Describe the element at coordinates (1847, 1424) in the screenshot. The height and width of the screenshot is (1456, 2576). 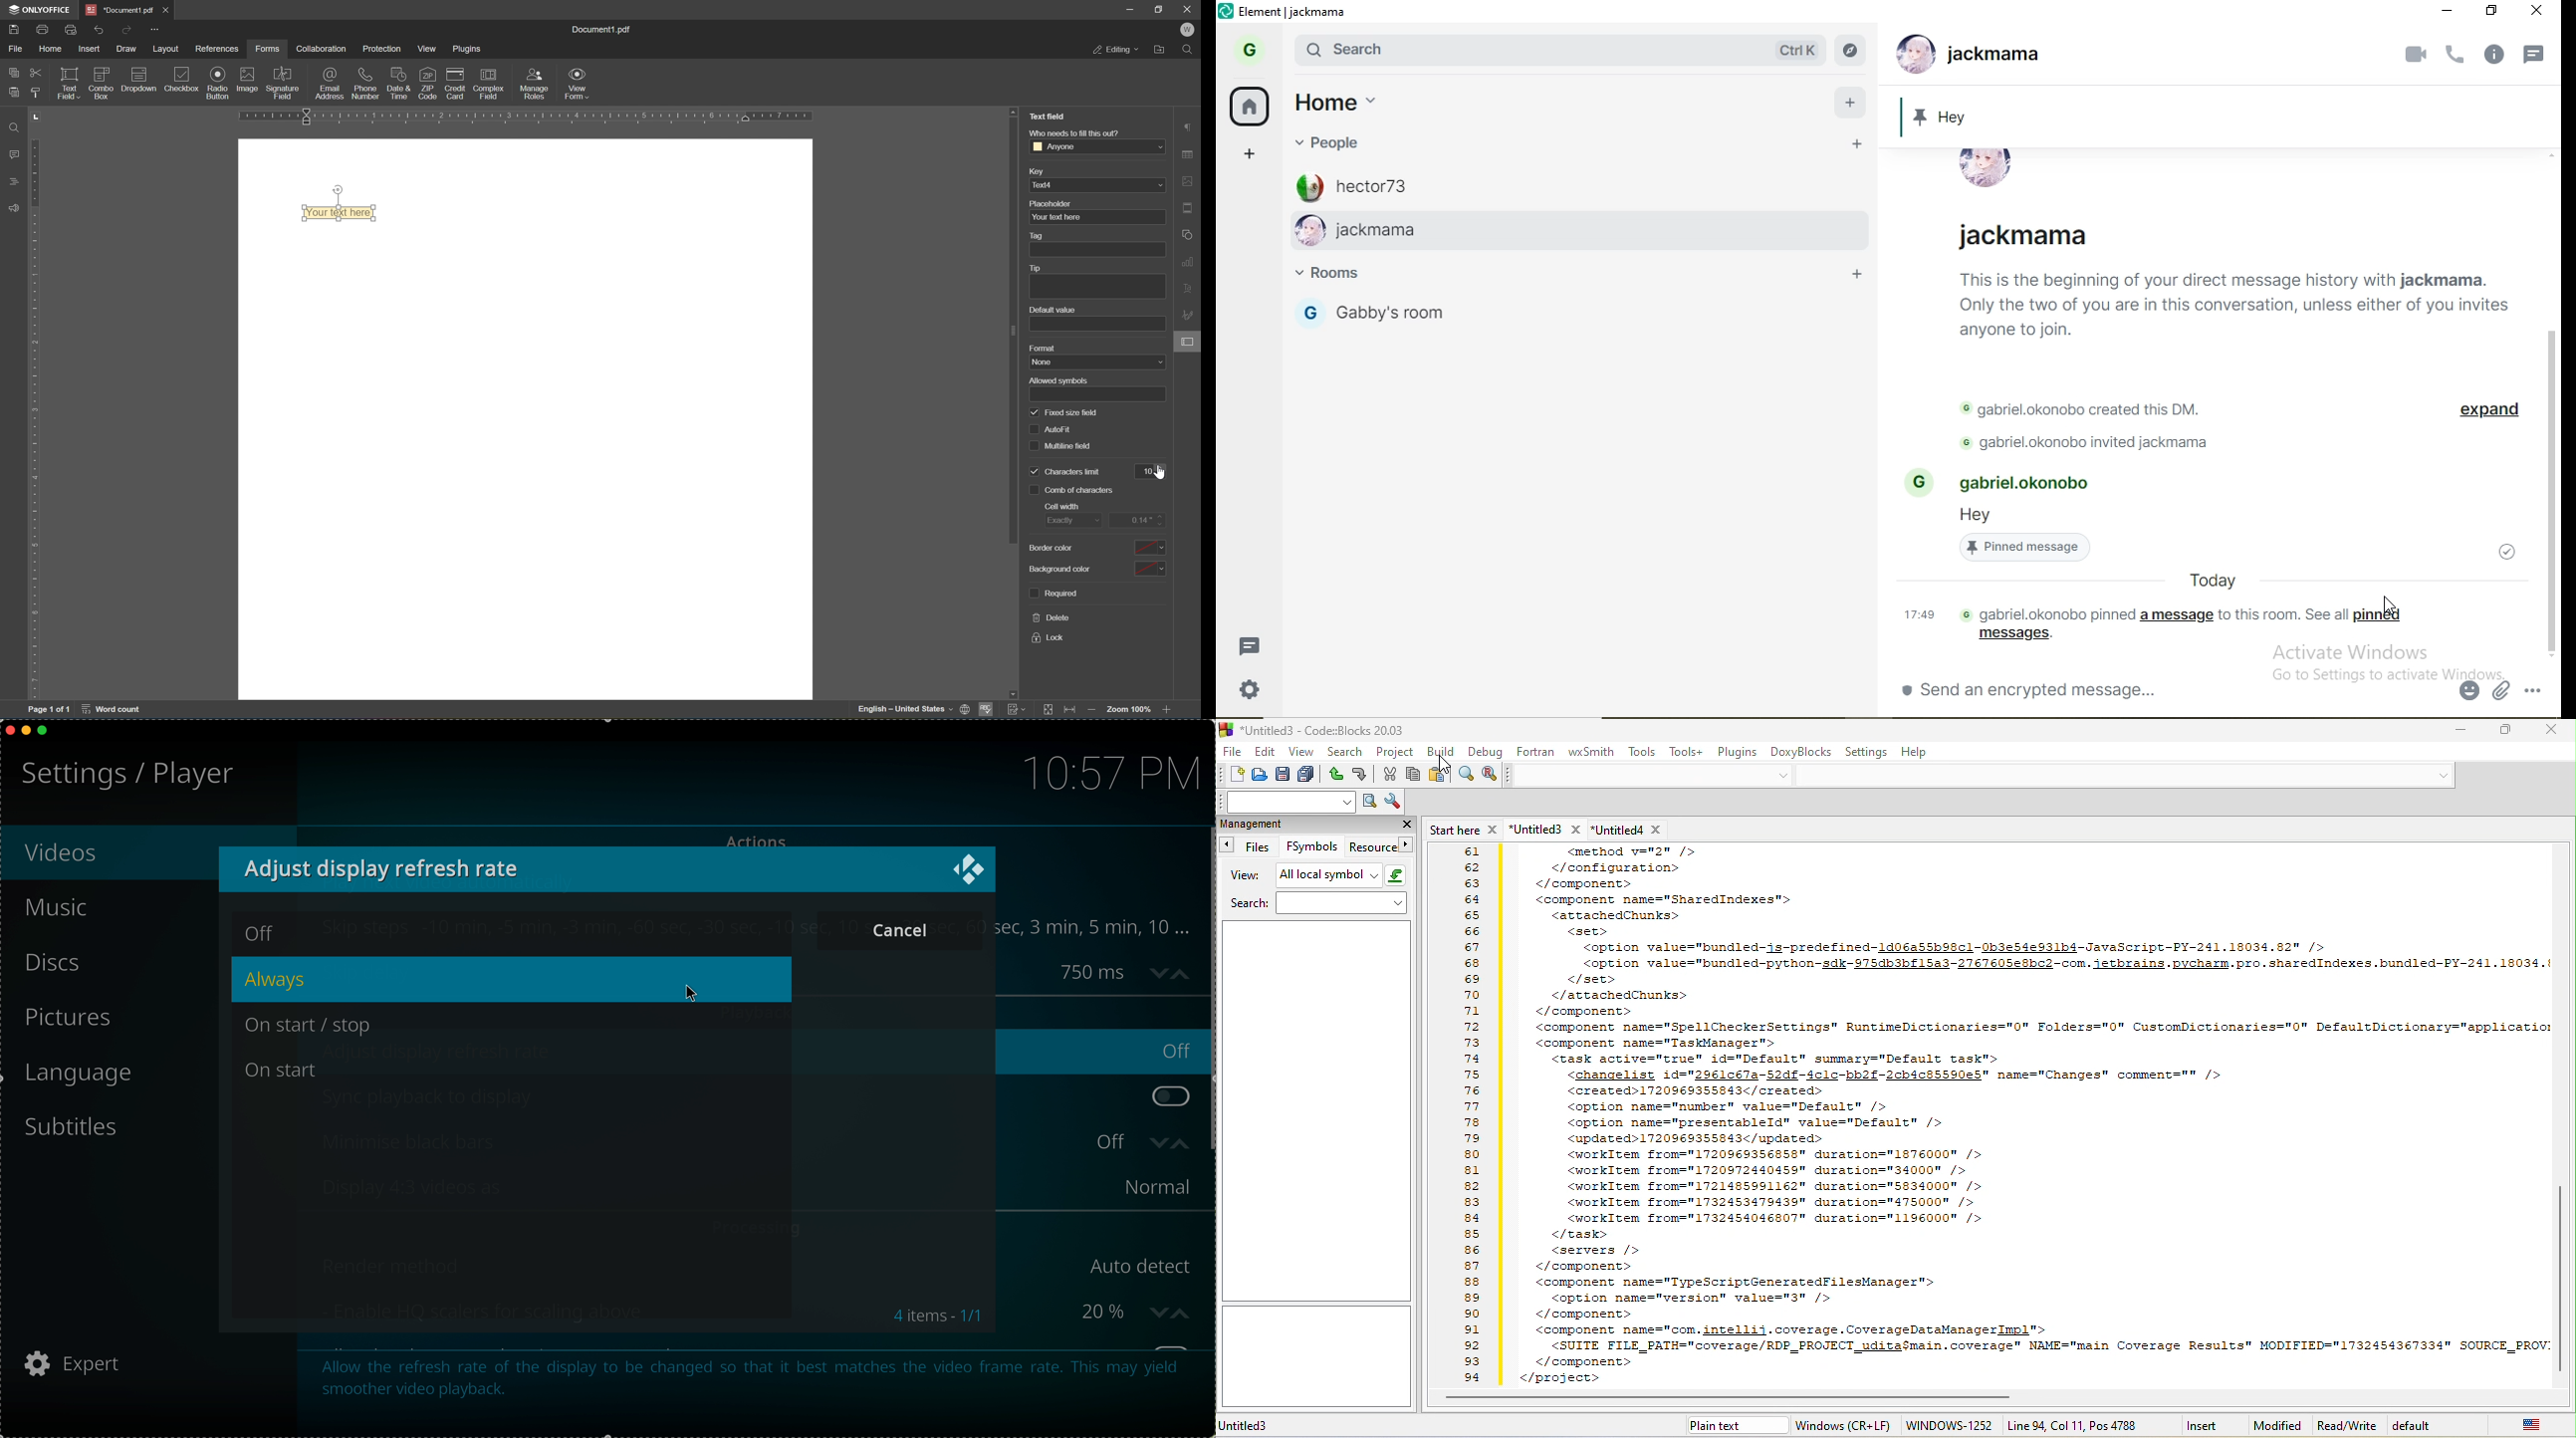
I see `windows` at that location.